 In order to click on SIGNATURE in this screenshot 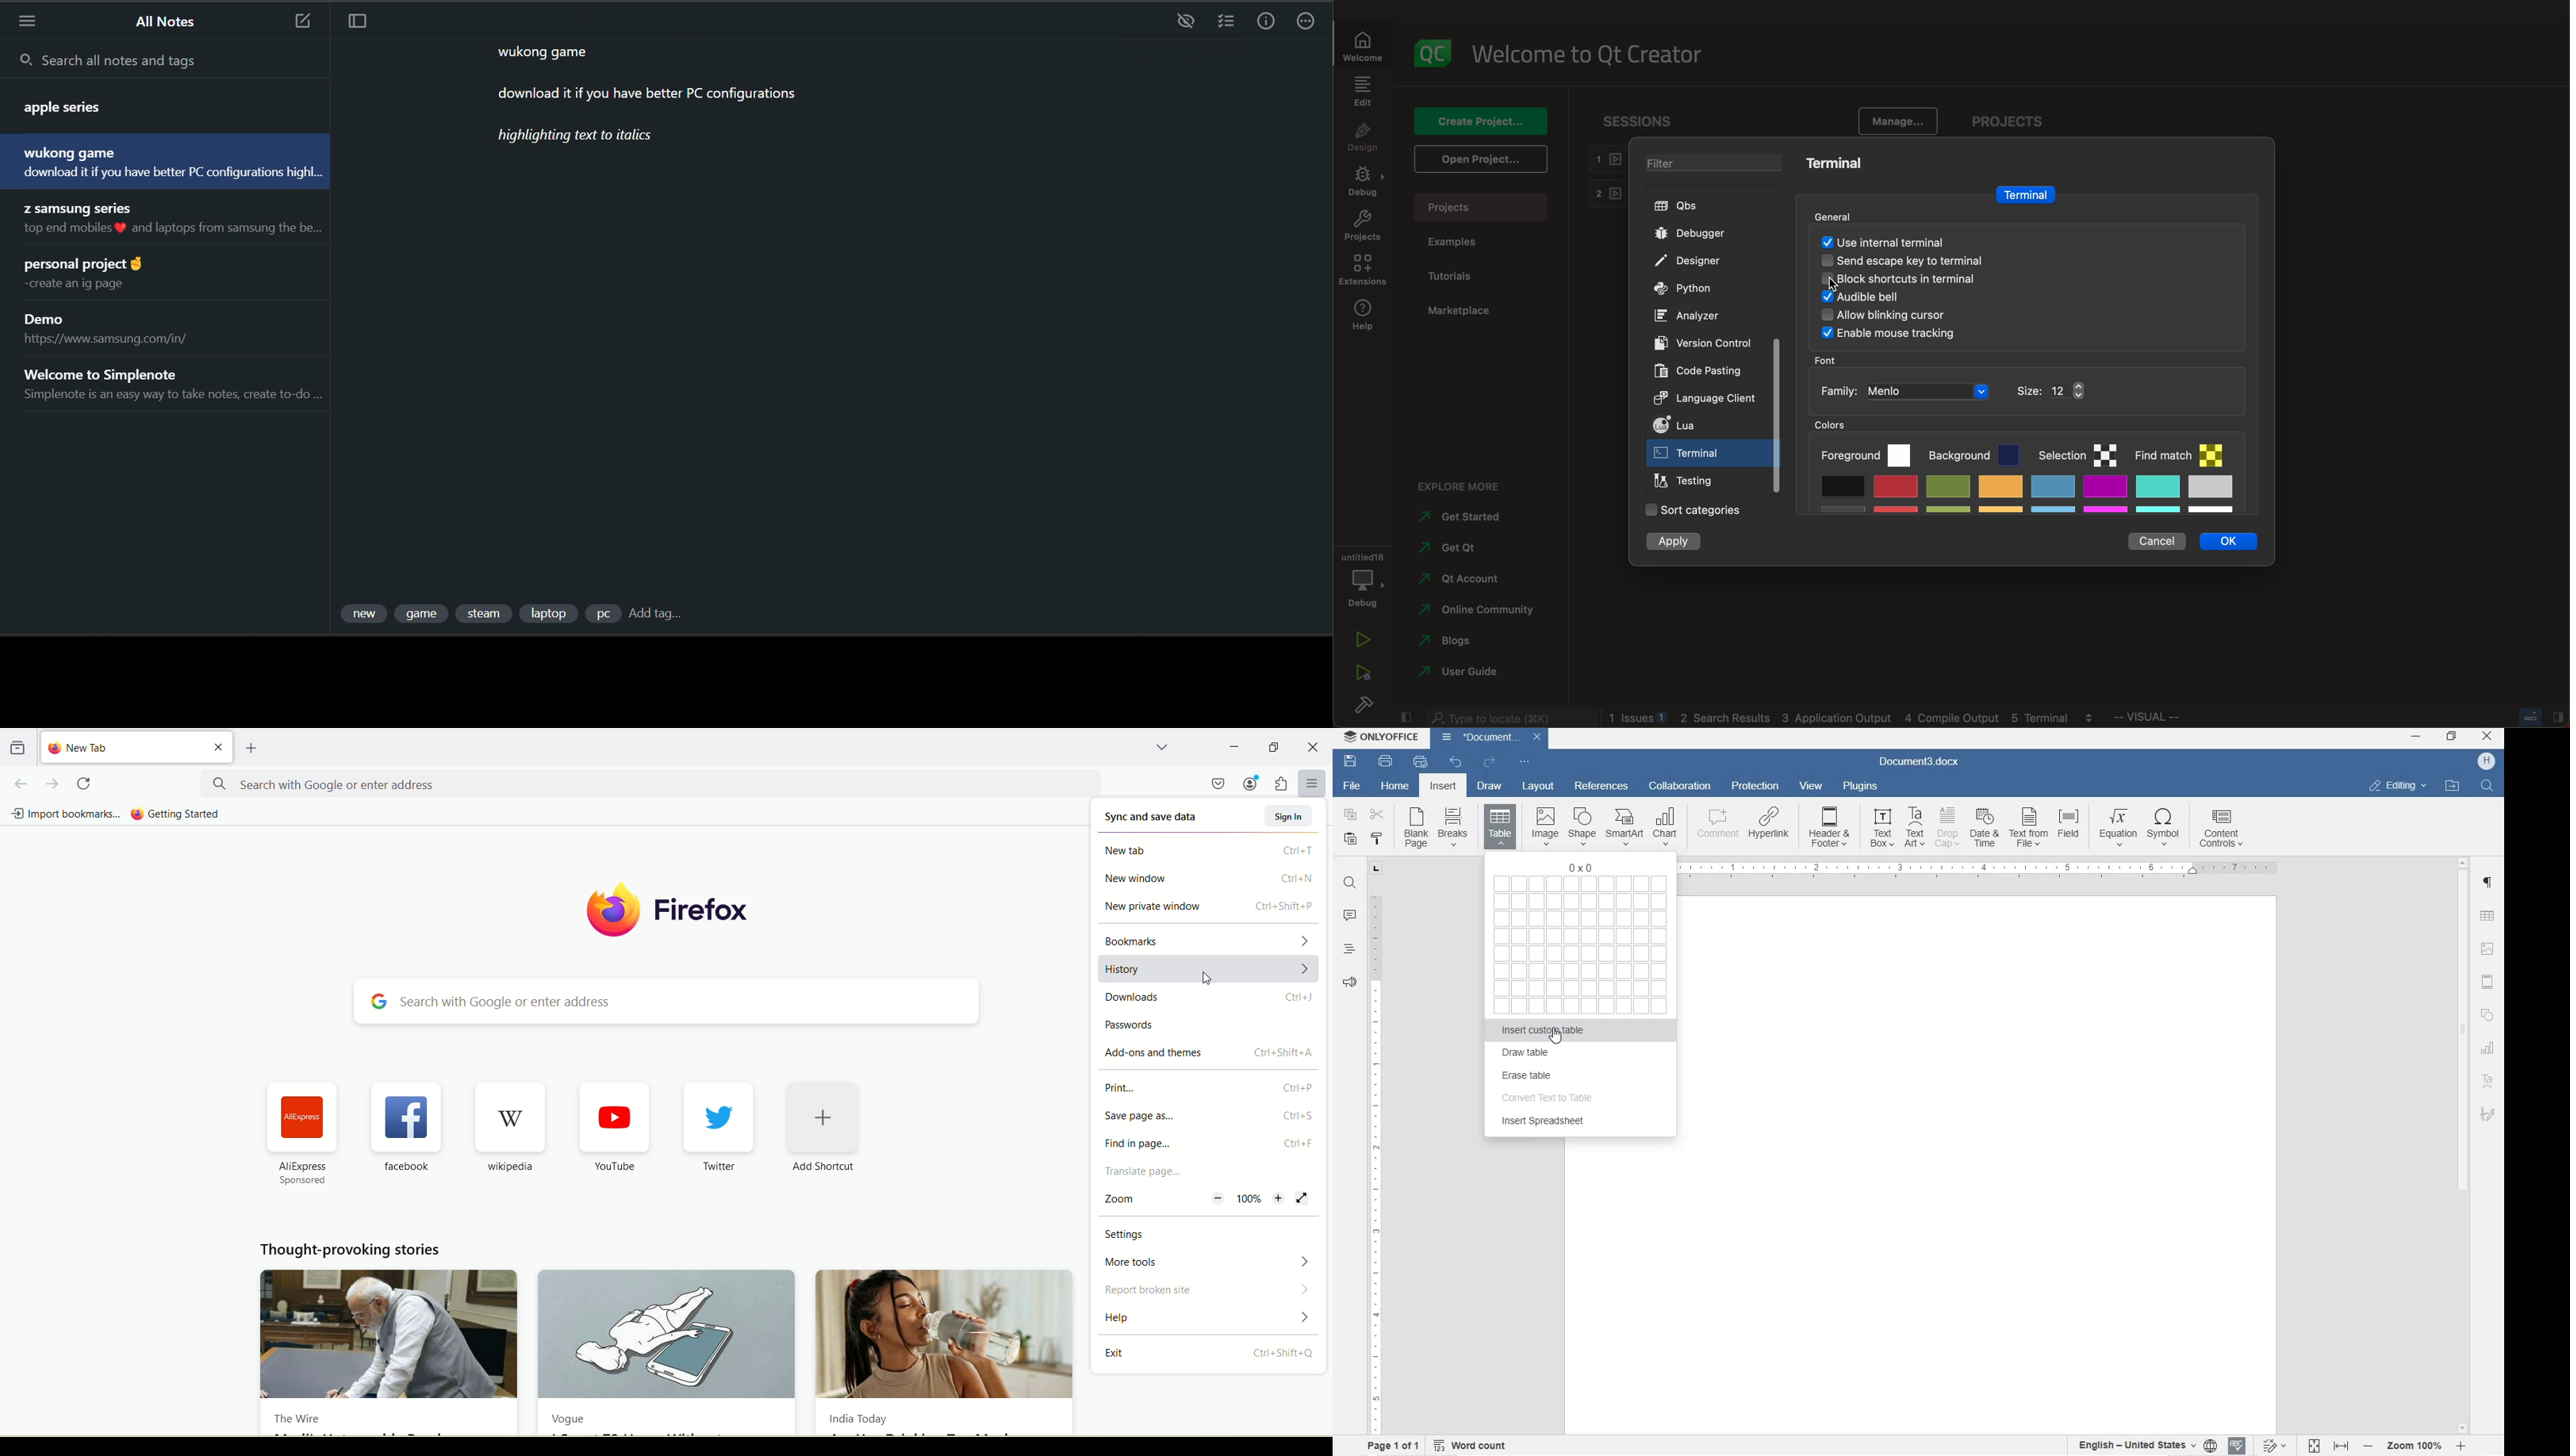, I will do `click(2488, 1113)`.